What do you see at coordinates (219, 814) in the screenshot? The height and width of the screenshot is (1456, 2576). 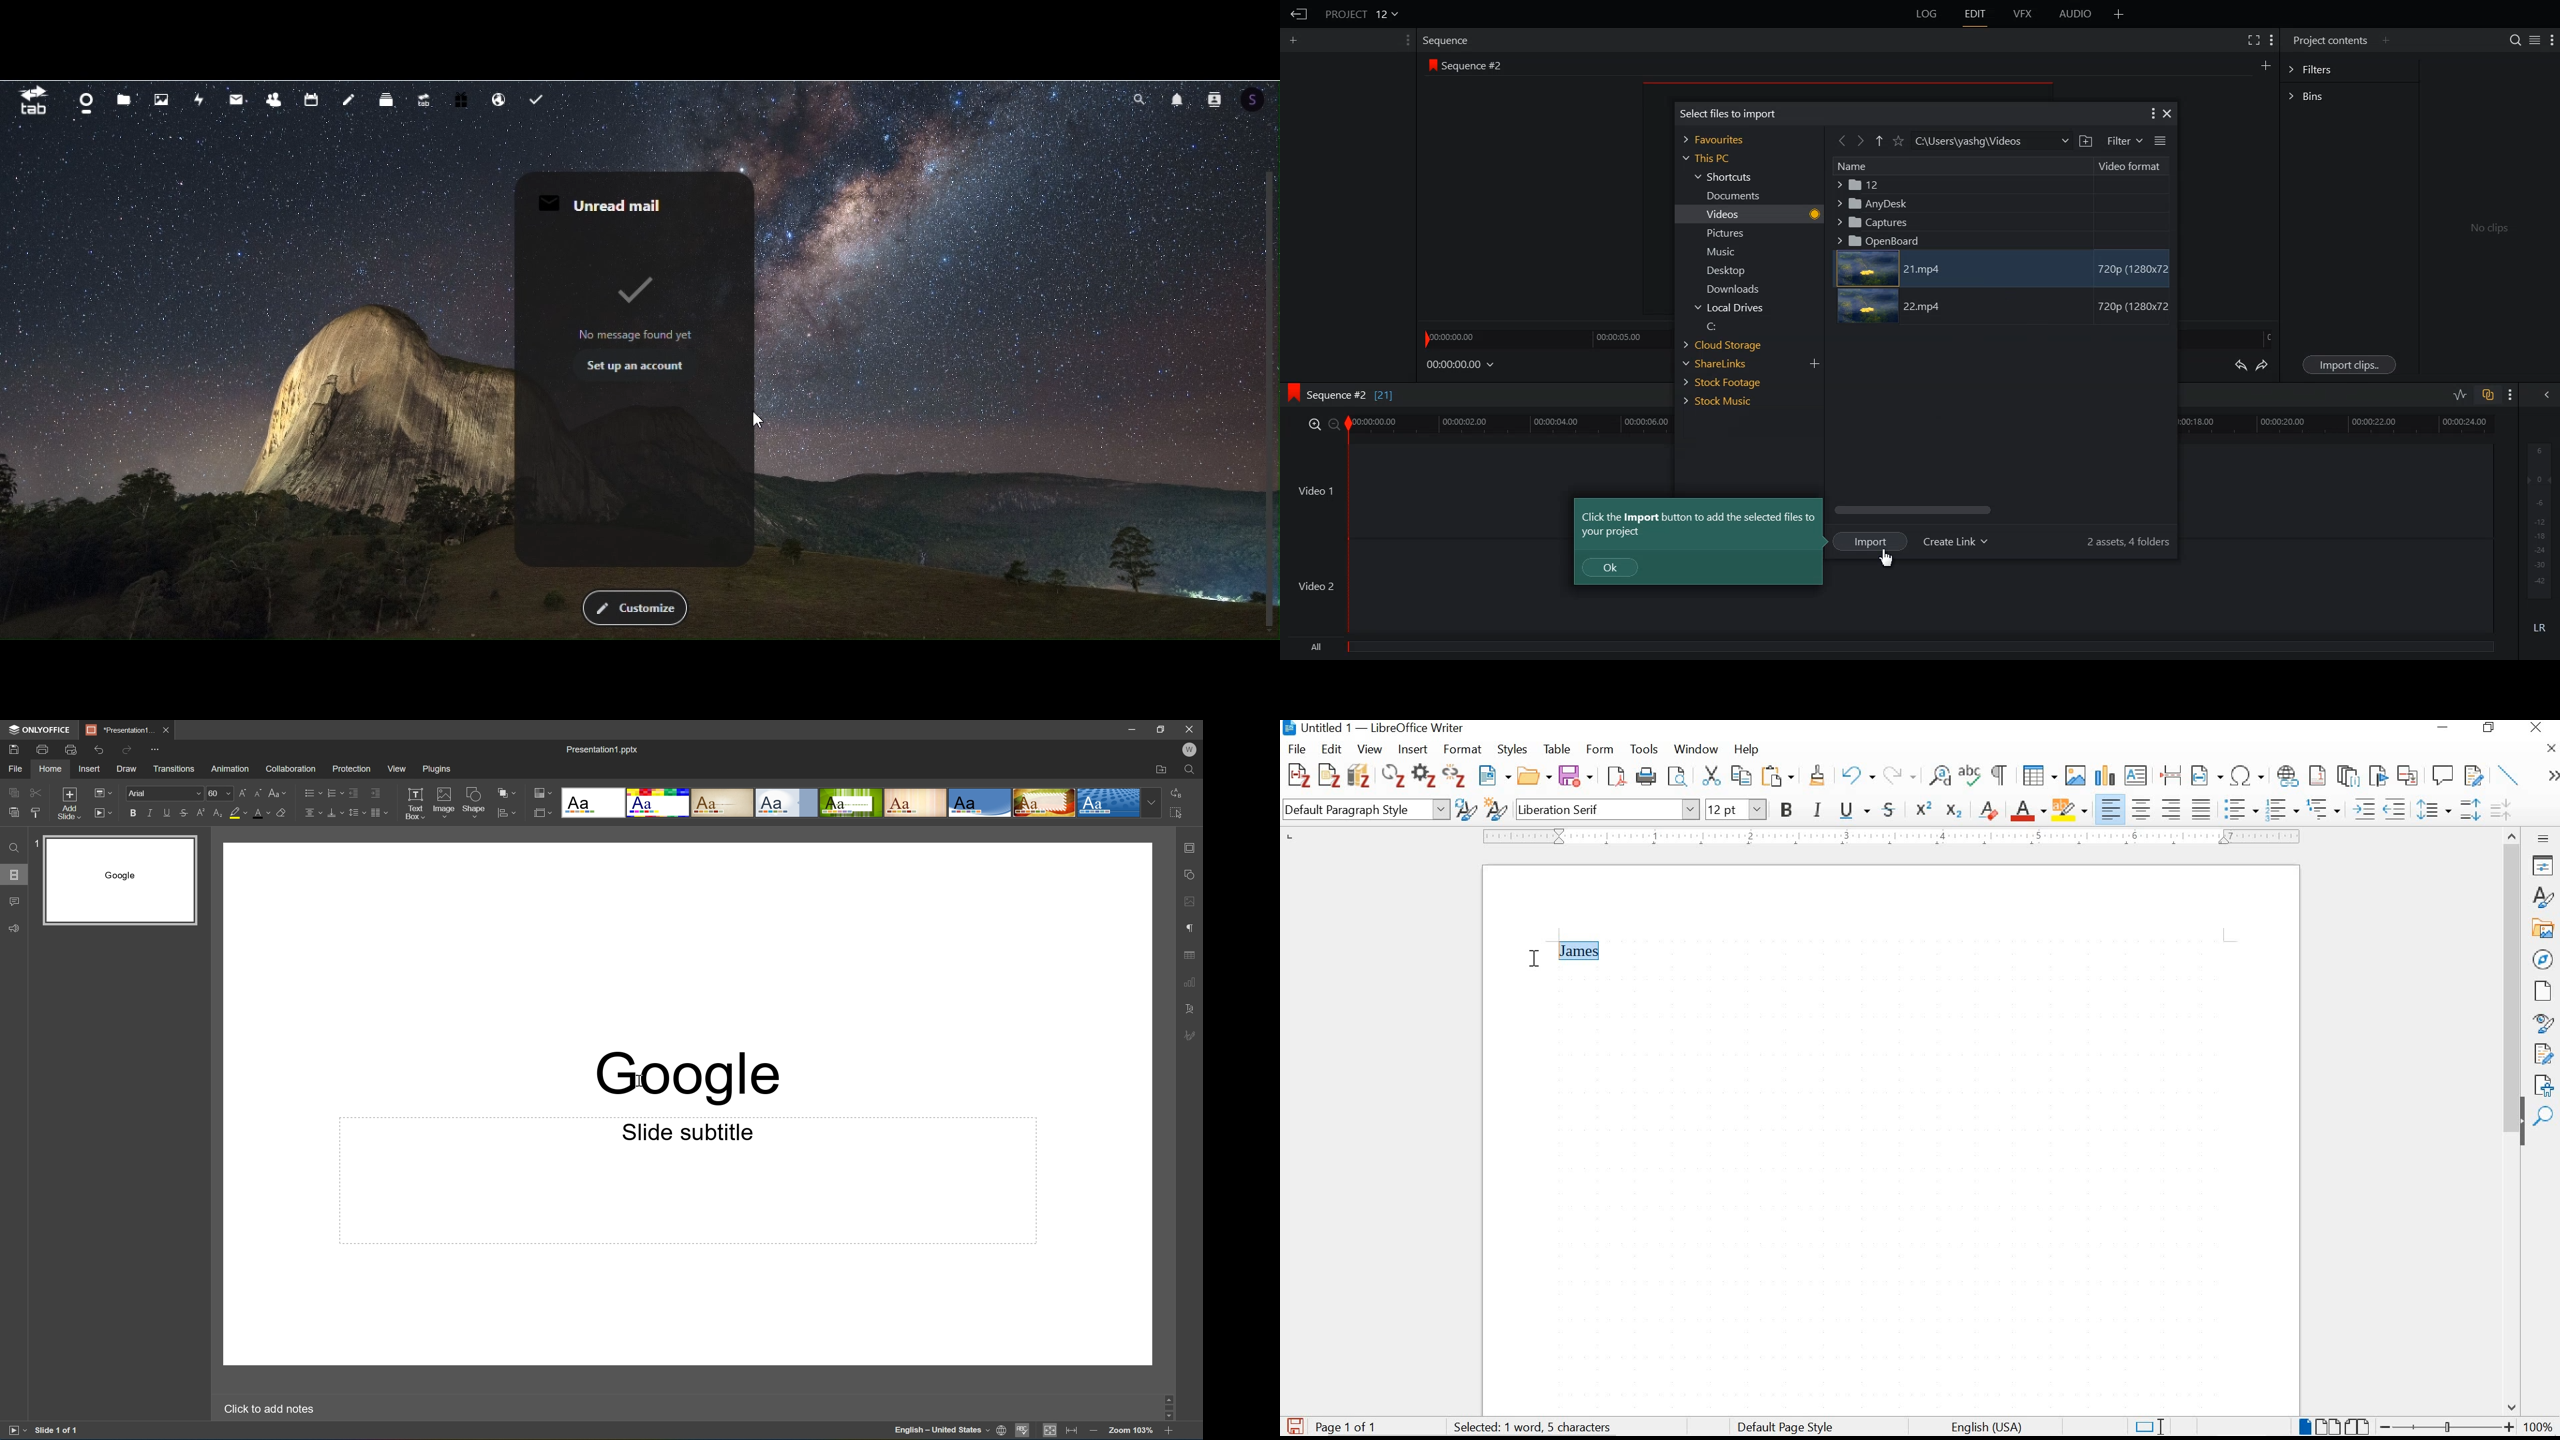 I see `Subscript` at bounding box center [219, 814].